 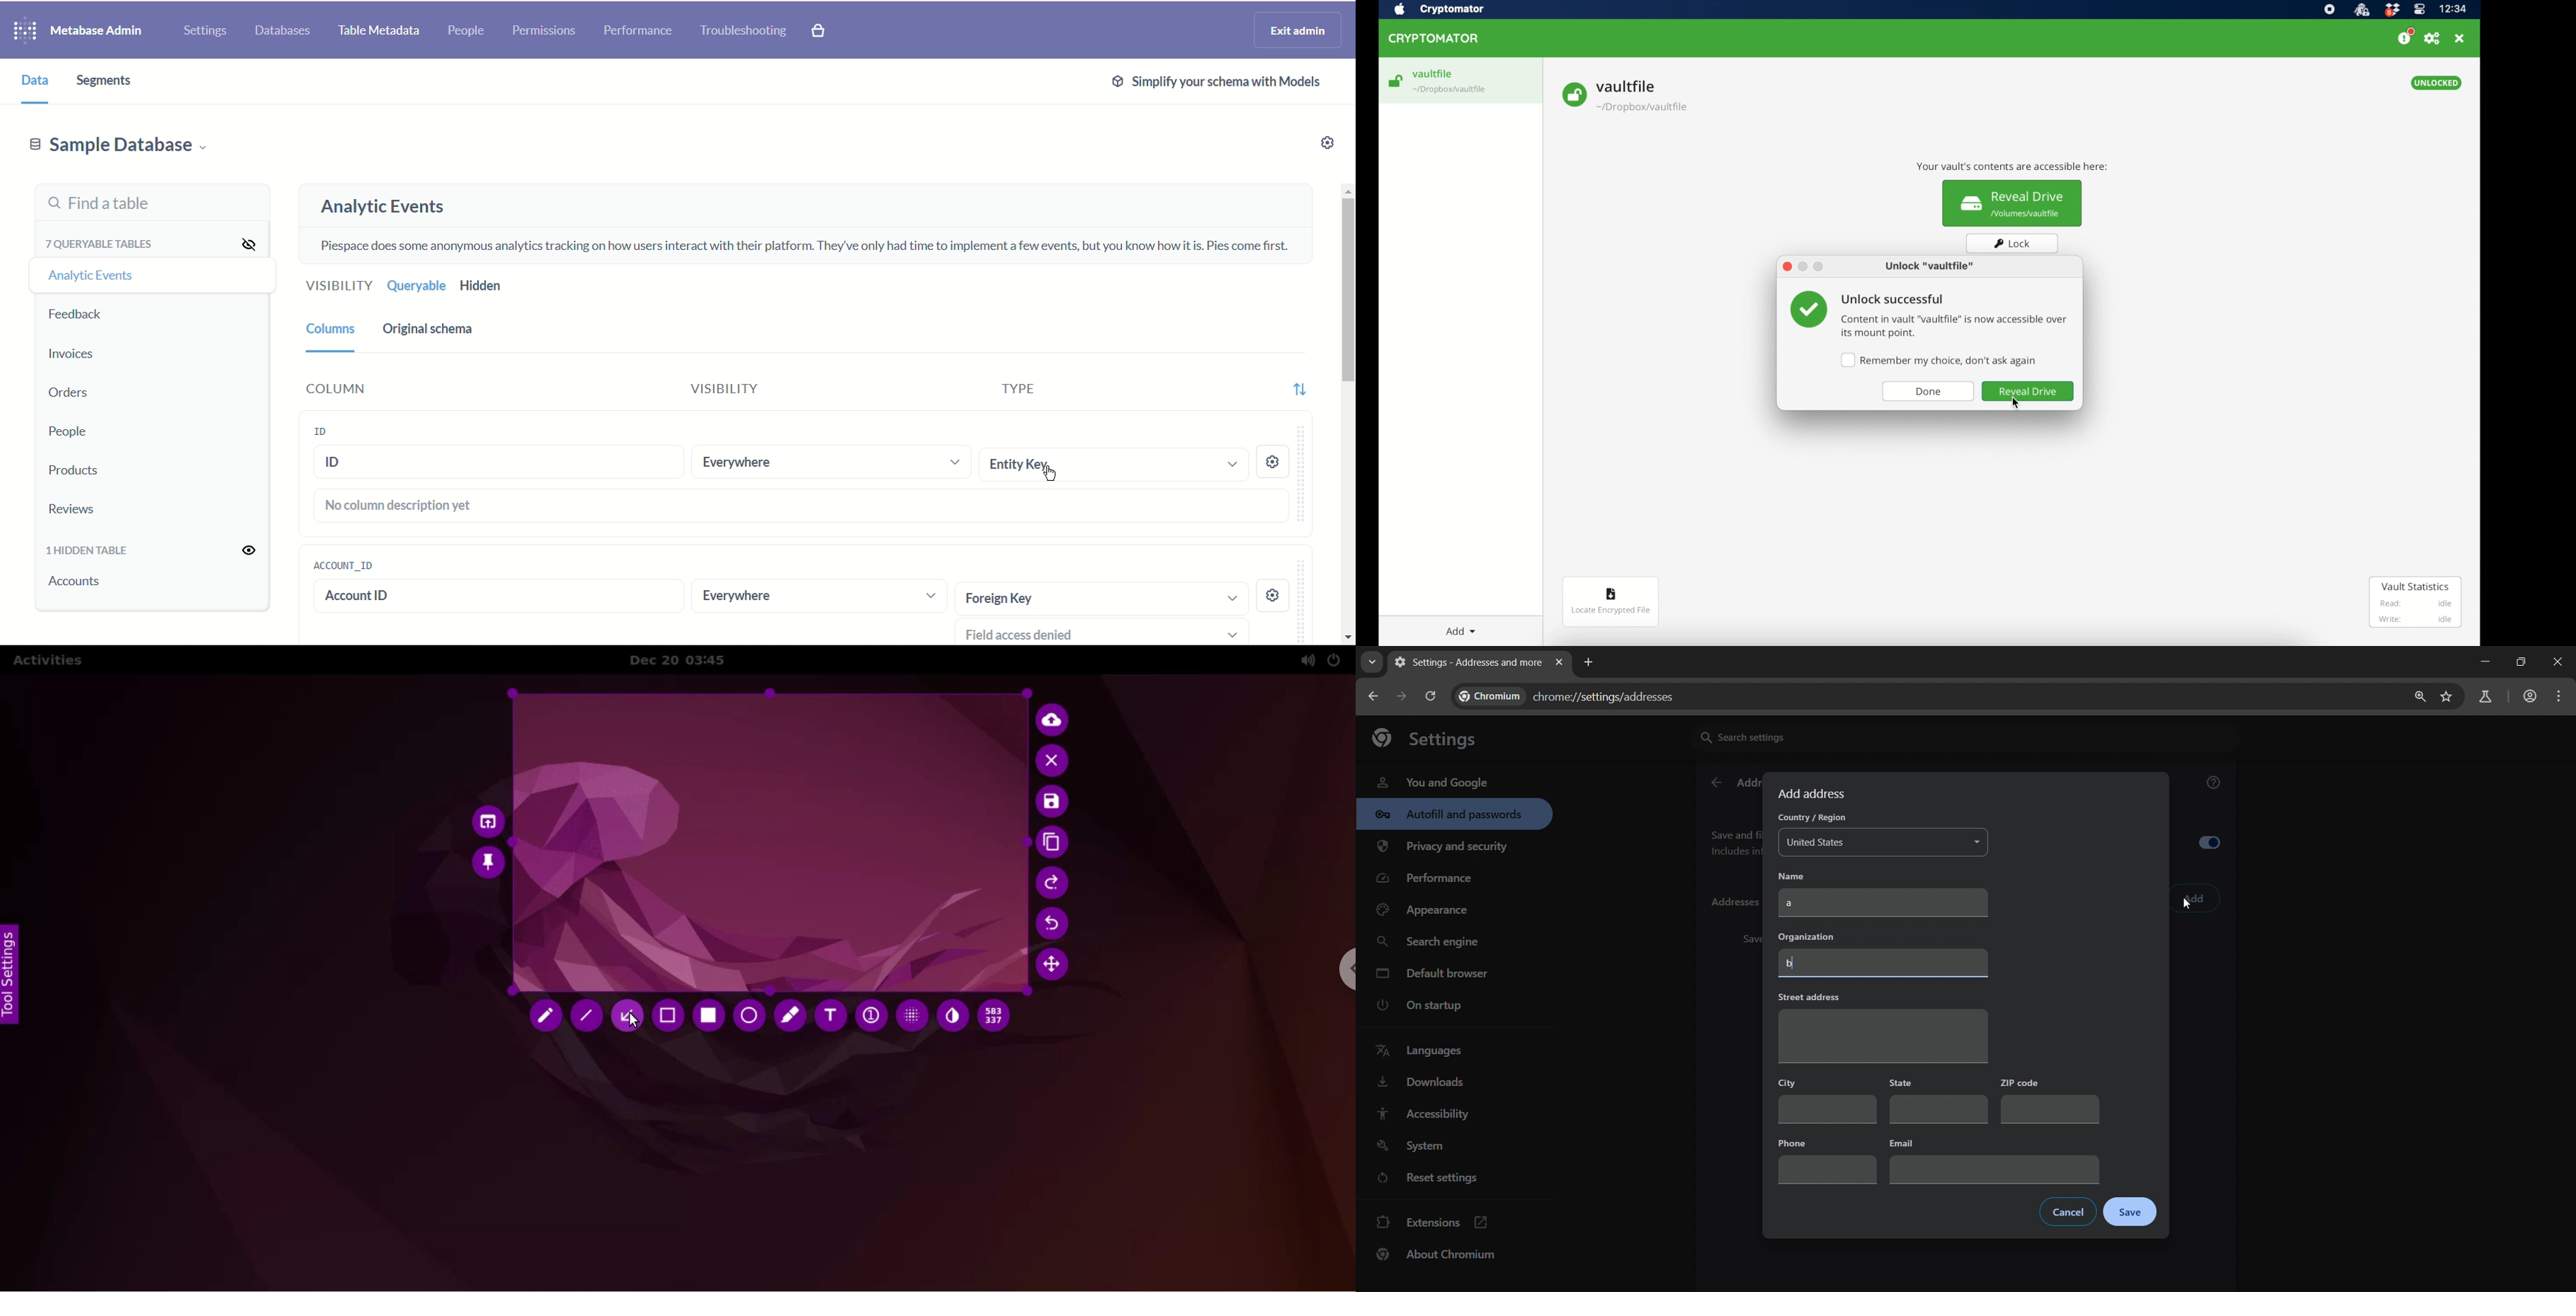 What do you see at coordinates (429, 331) in the screenshot?
I see `original schema` at bounding box center [429, 331].